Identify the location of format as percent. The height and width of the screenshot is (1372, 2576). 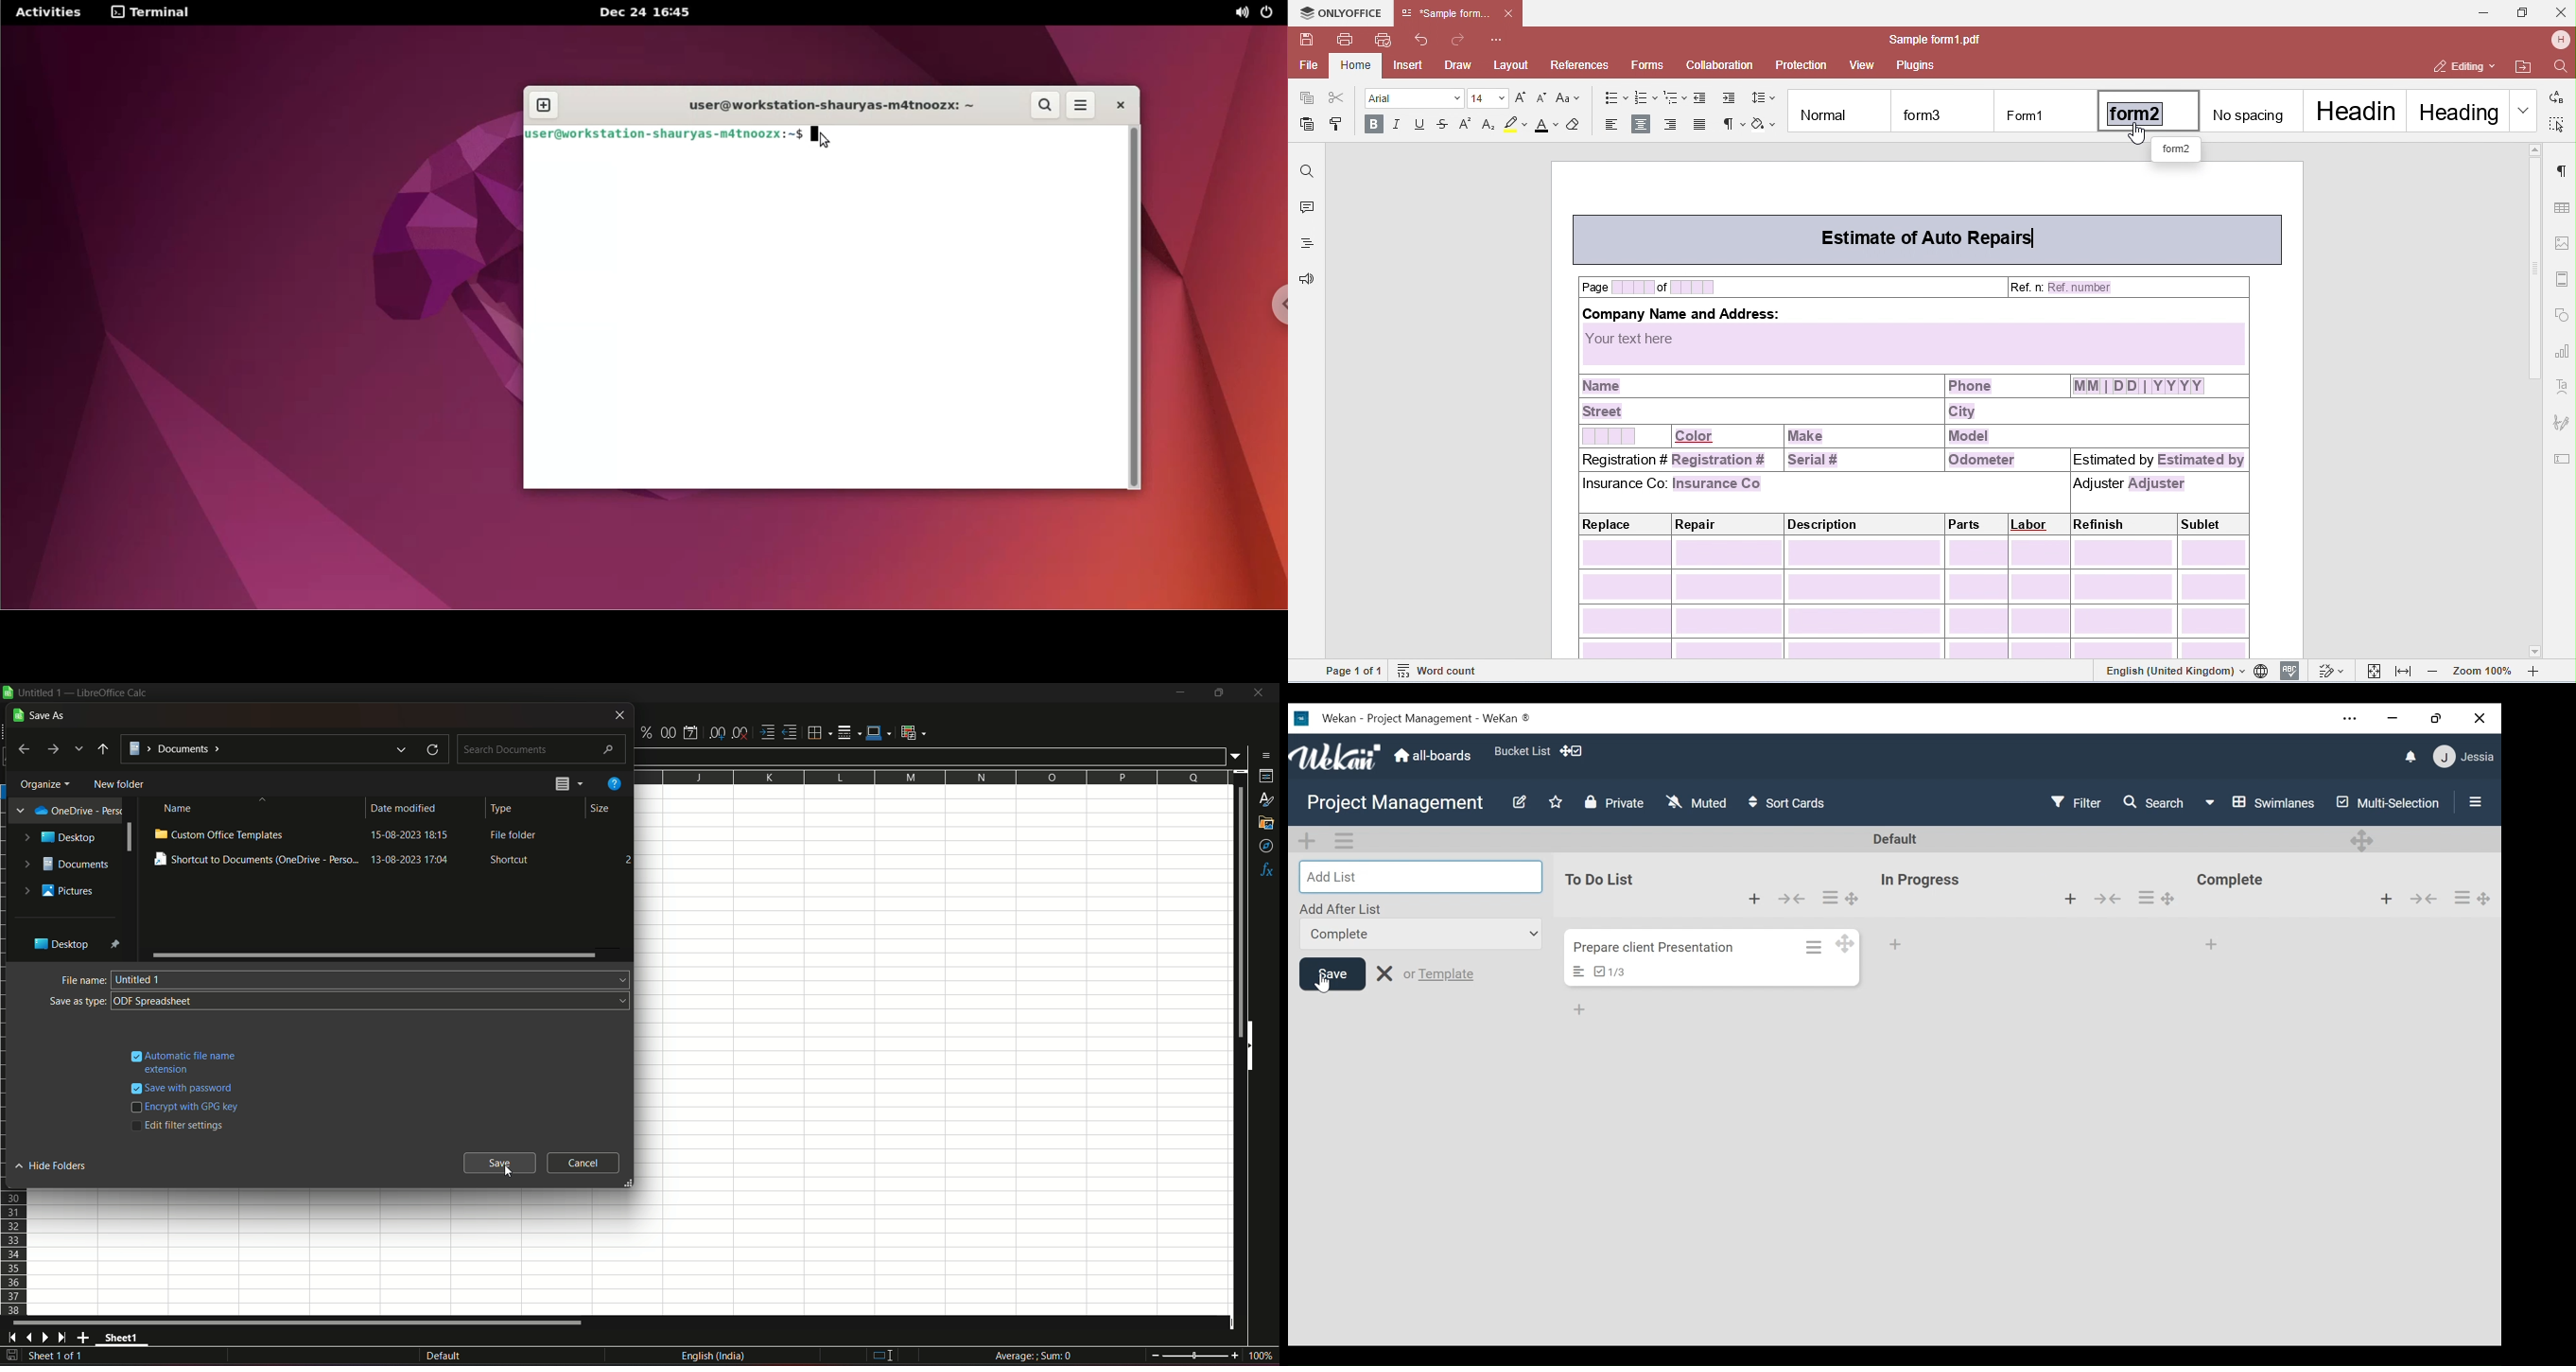
(645, 733).